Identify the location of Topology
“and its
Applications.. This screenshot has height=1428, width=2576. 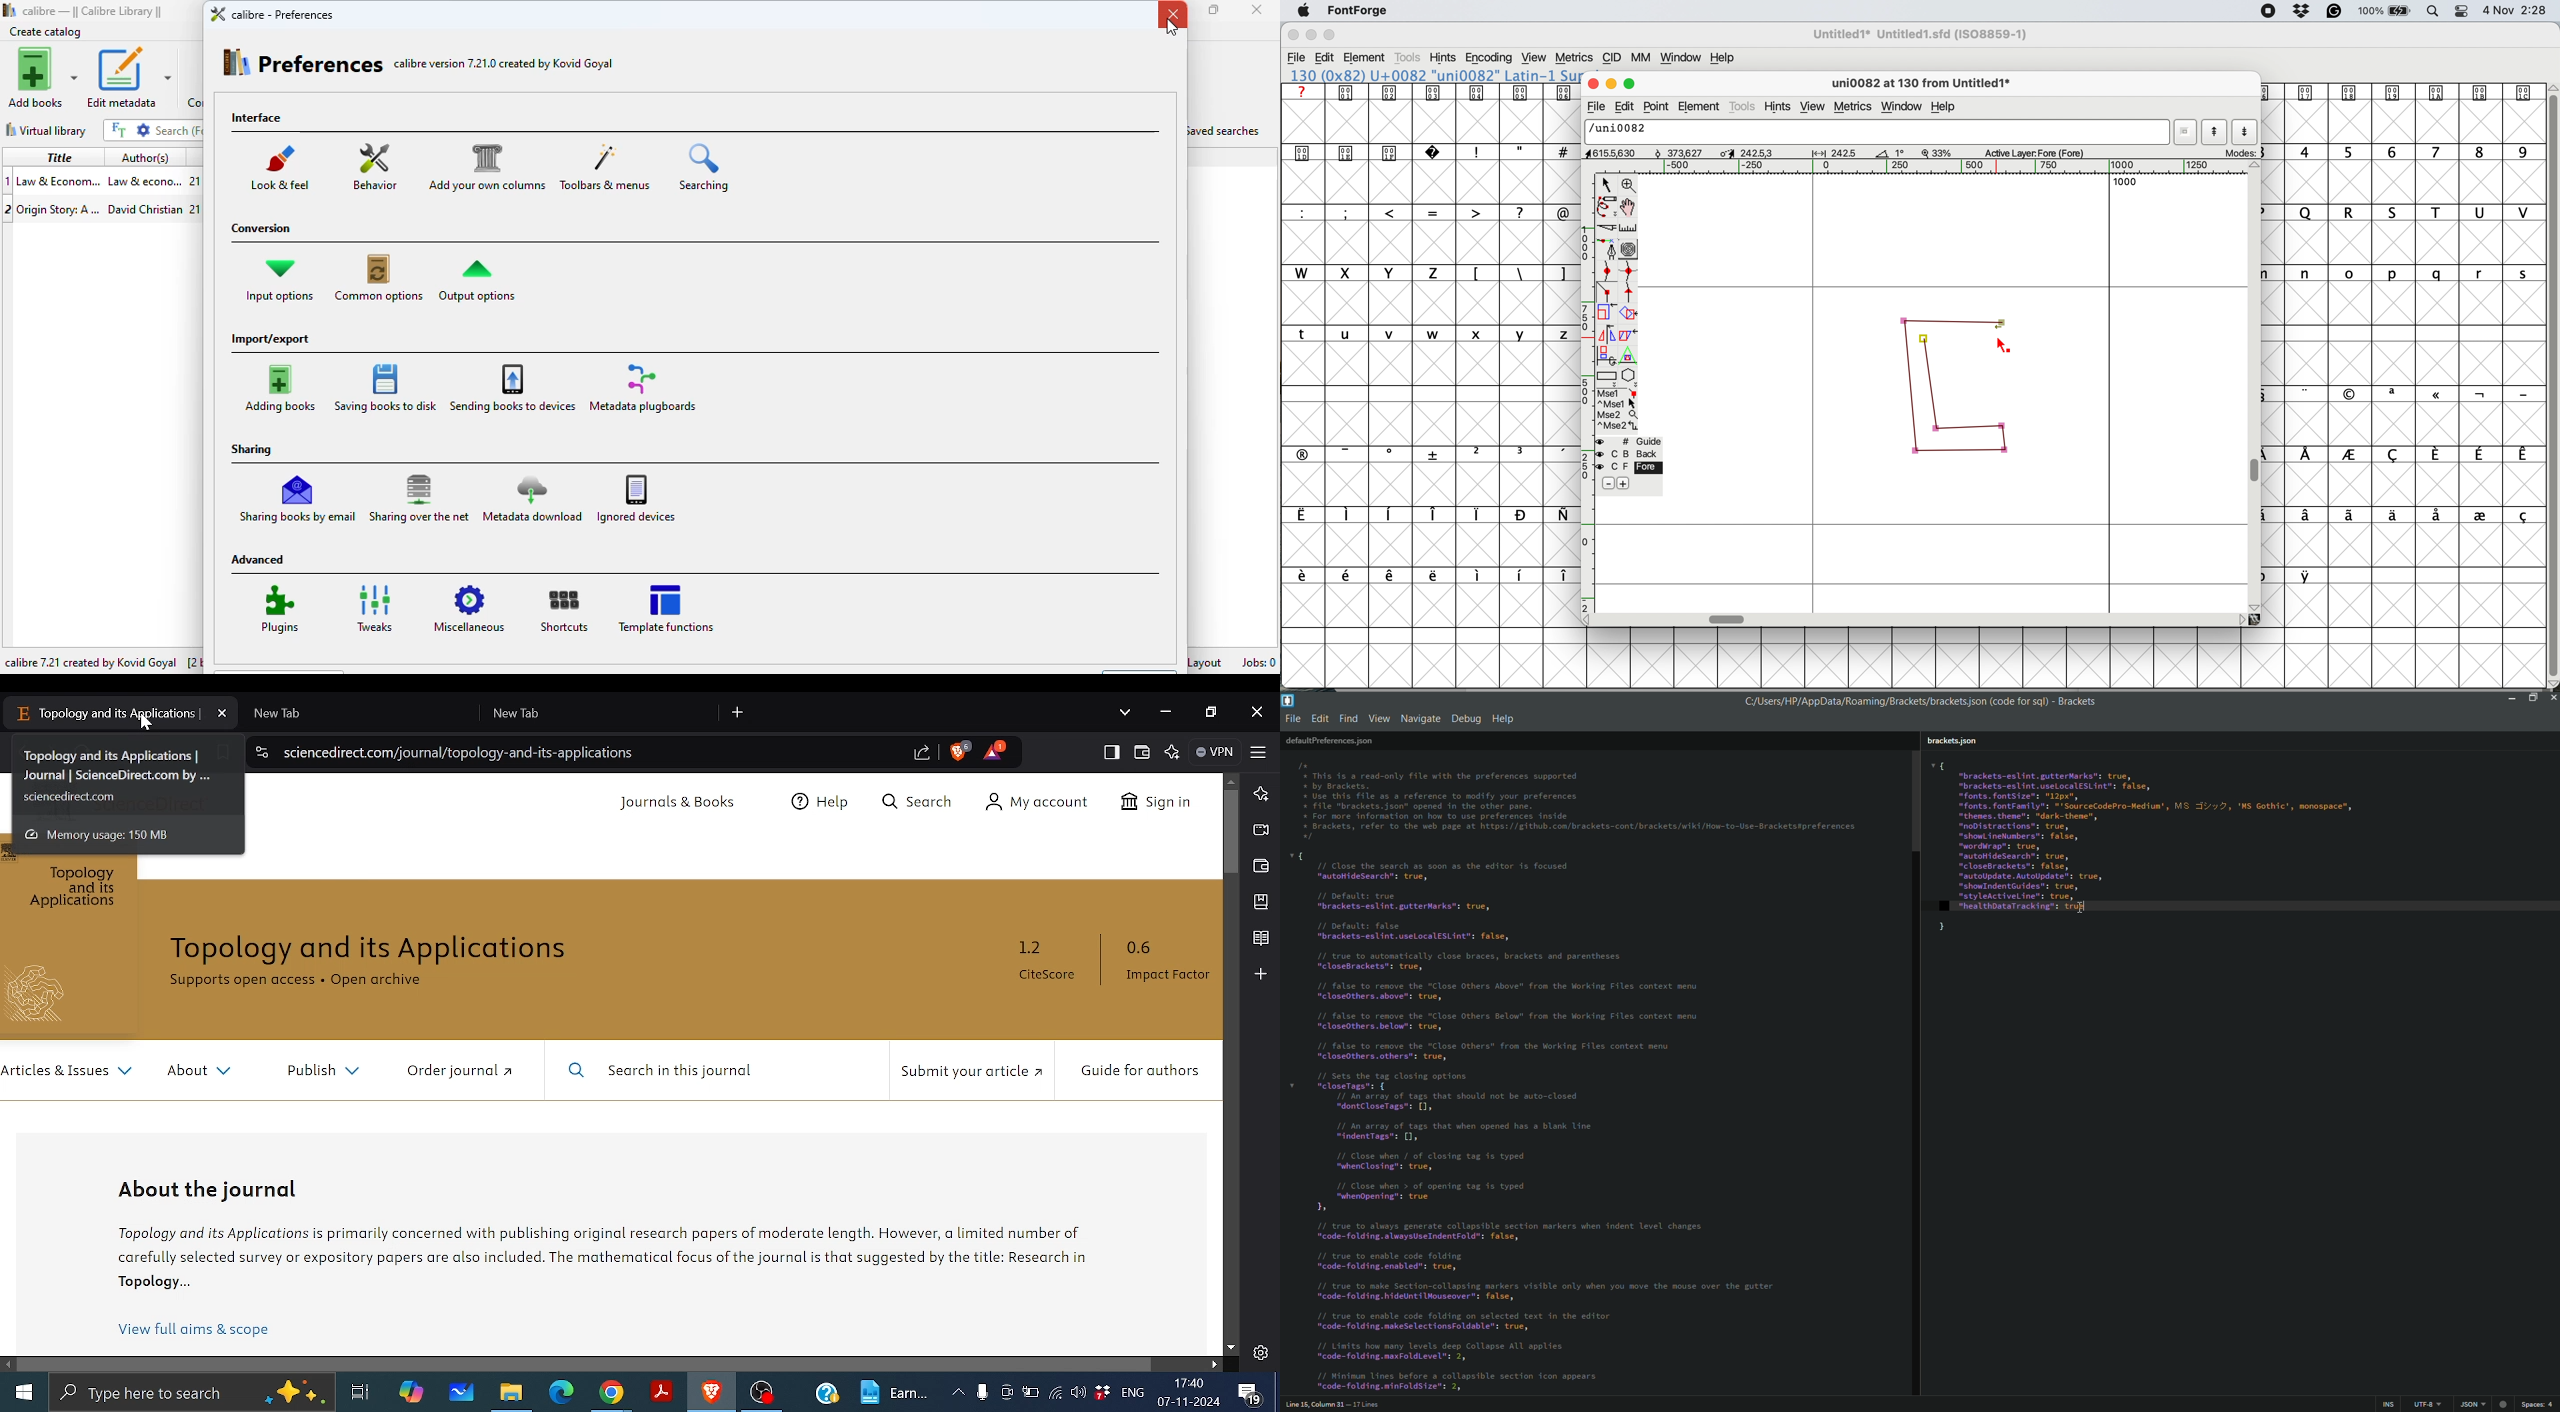
(77, 889).